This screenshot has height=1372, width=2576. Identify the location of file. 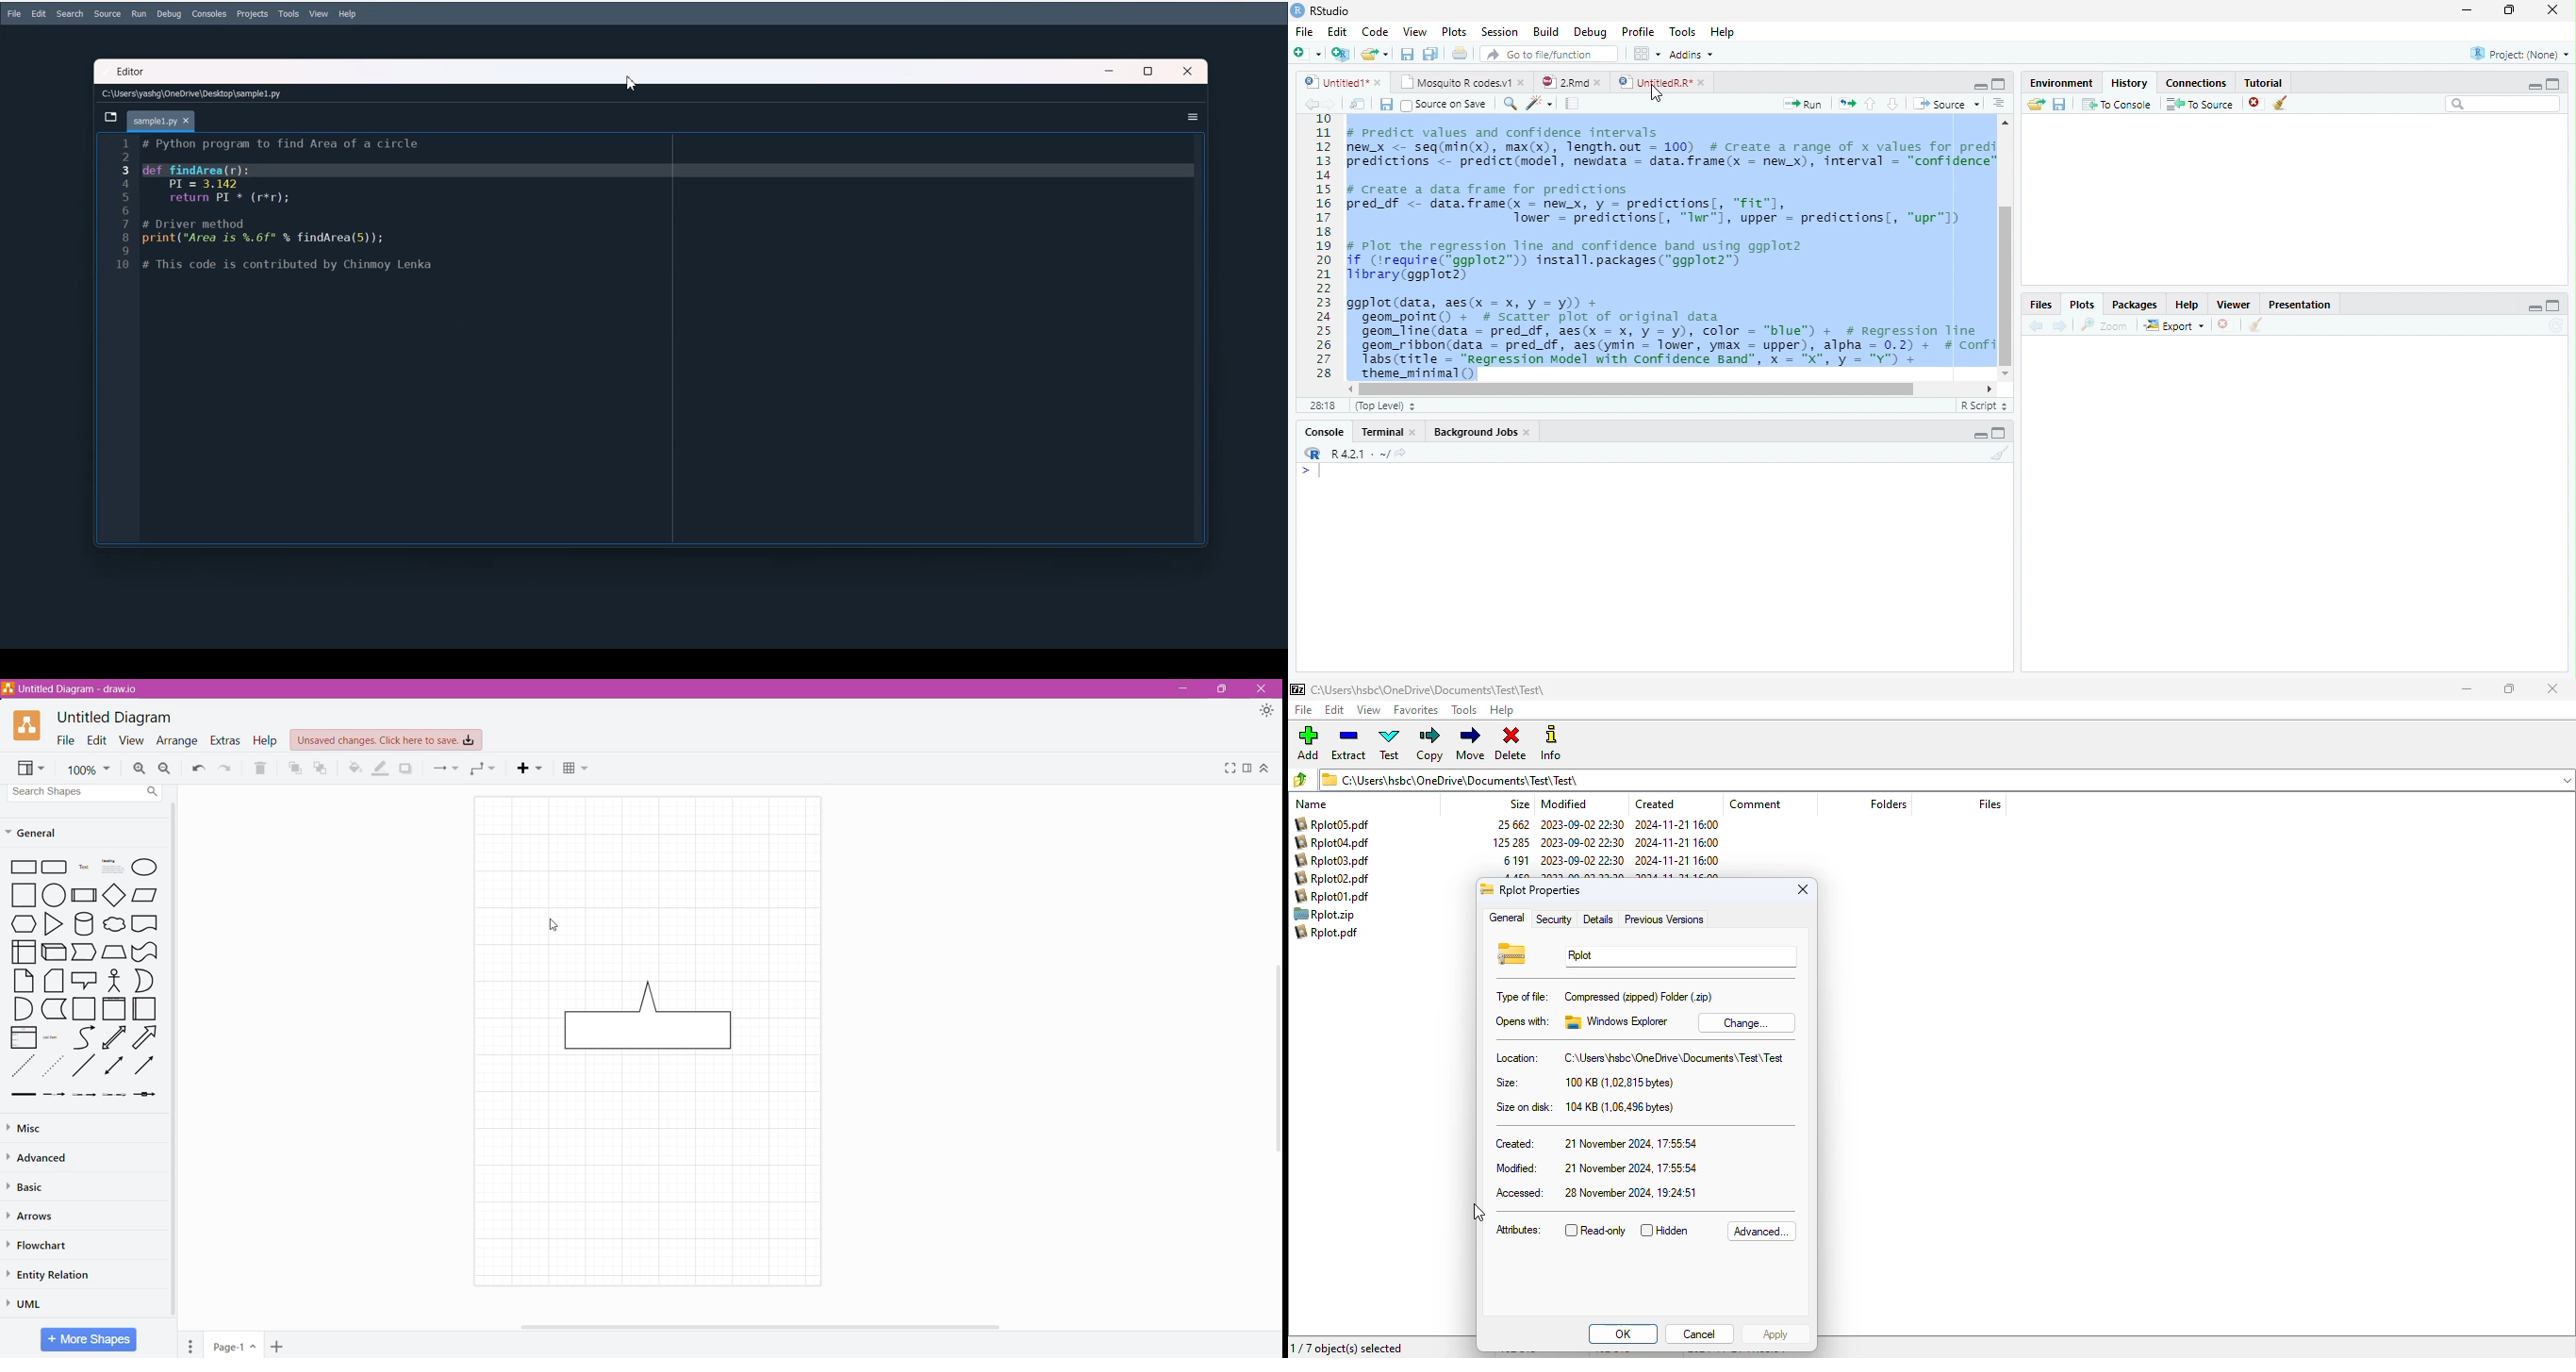
(1304, 710).